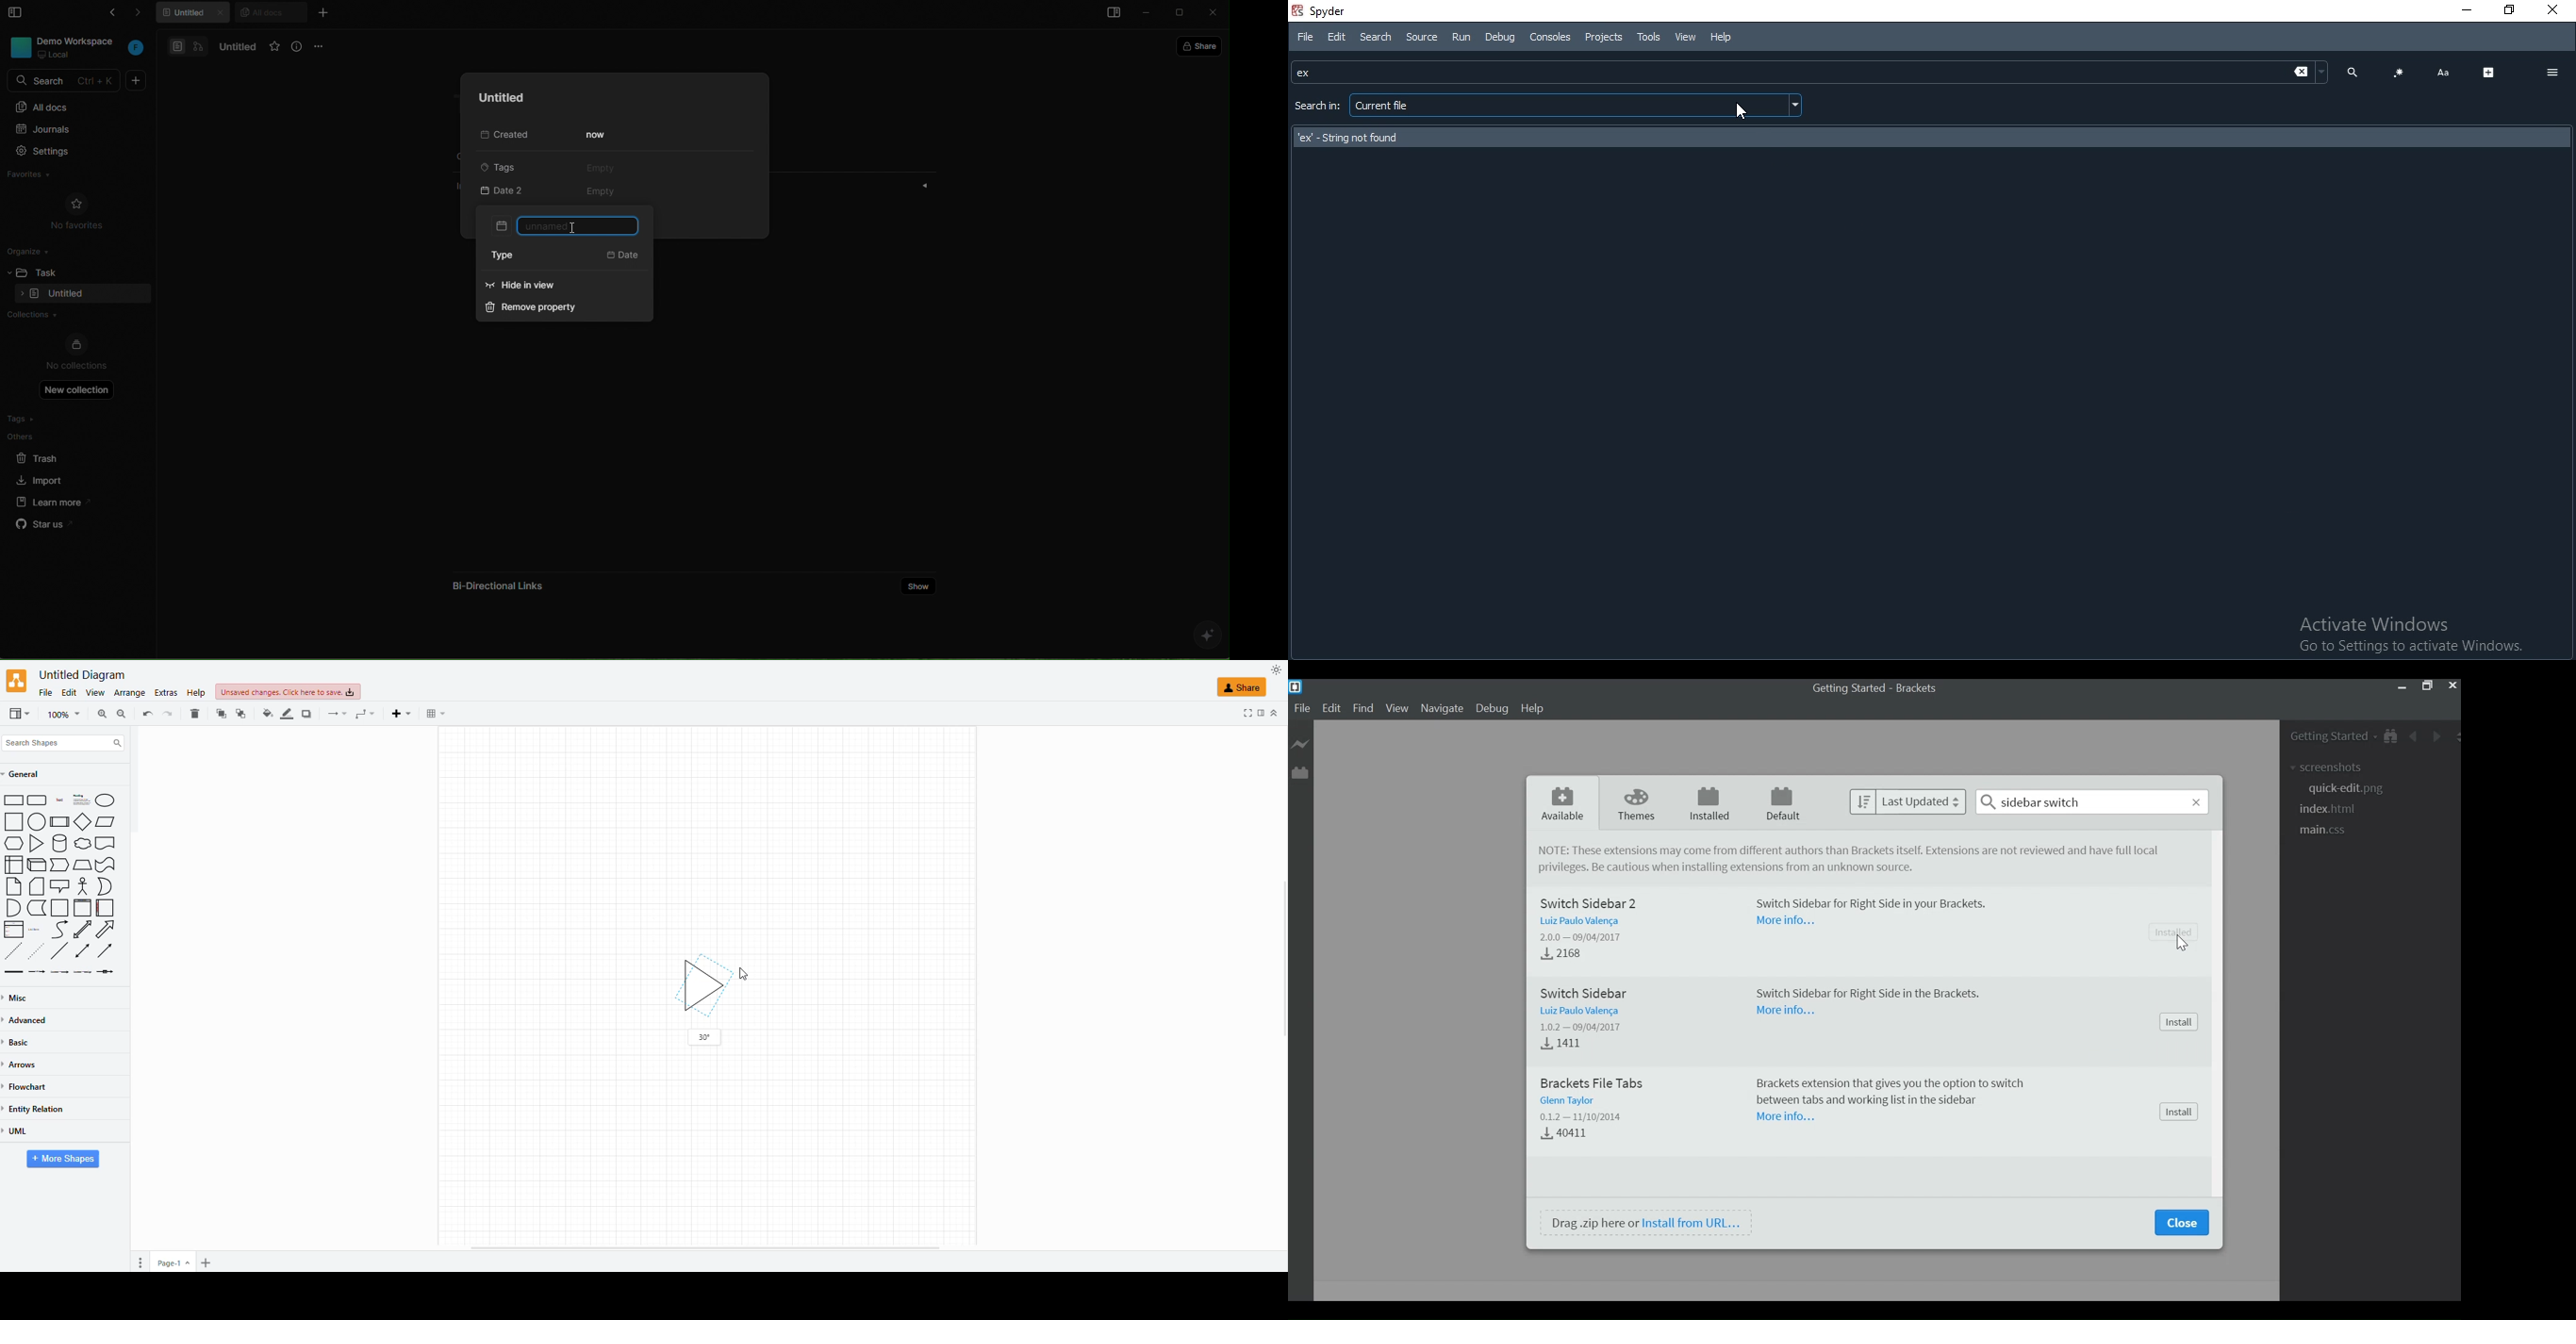 The height and width of the screenshot is (1344, 2576). What do you see at coordinates (1782, 803) in the screenshot?
I see `Default` at bounding box center [1782, 803].